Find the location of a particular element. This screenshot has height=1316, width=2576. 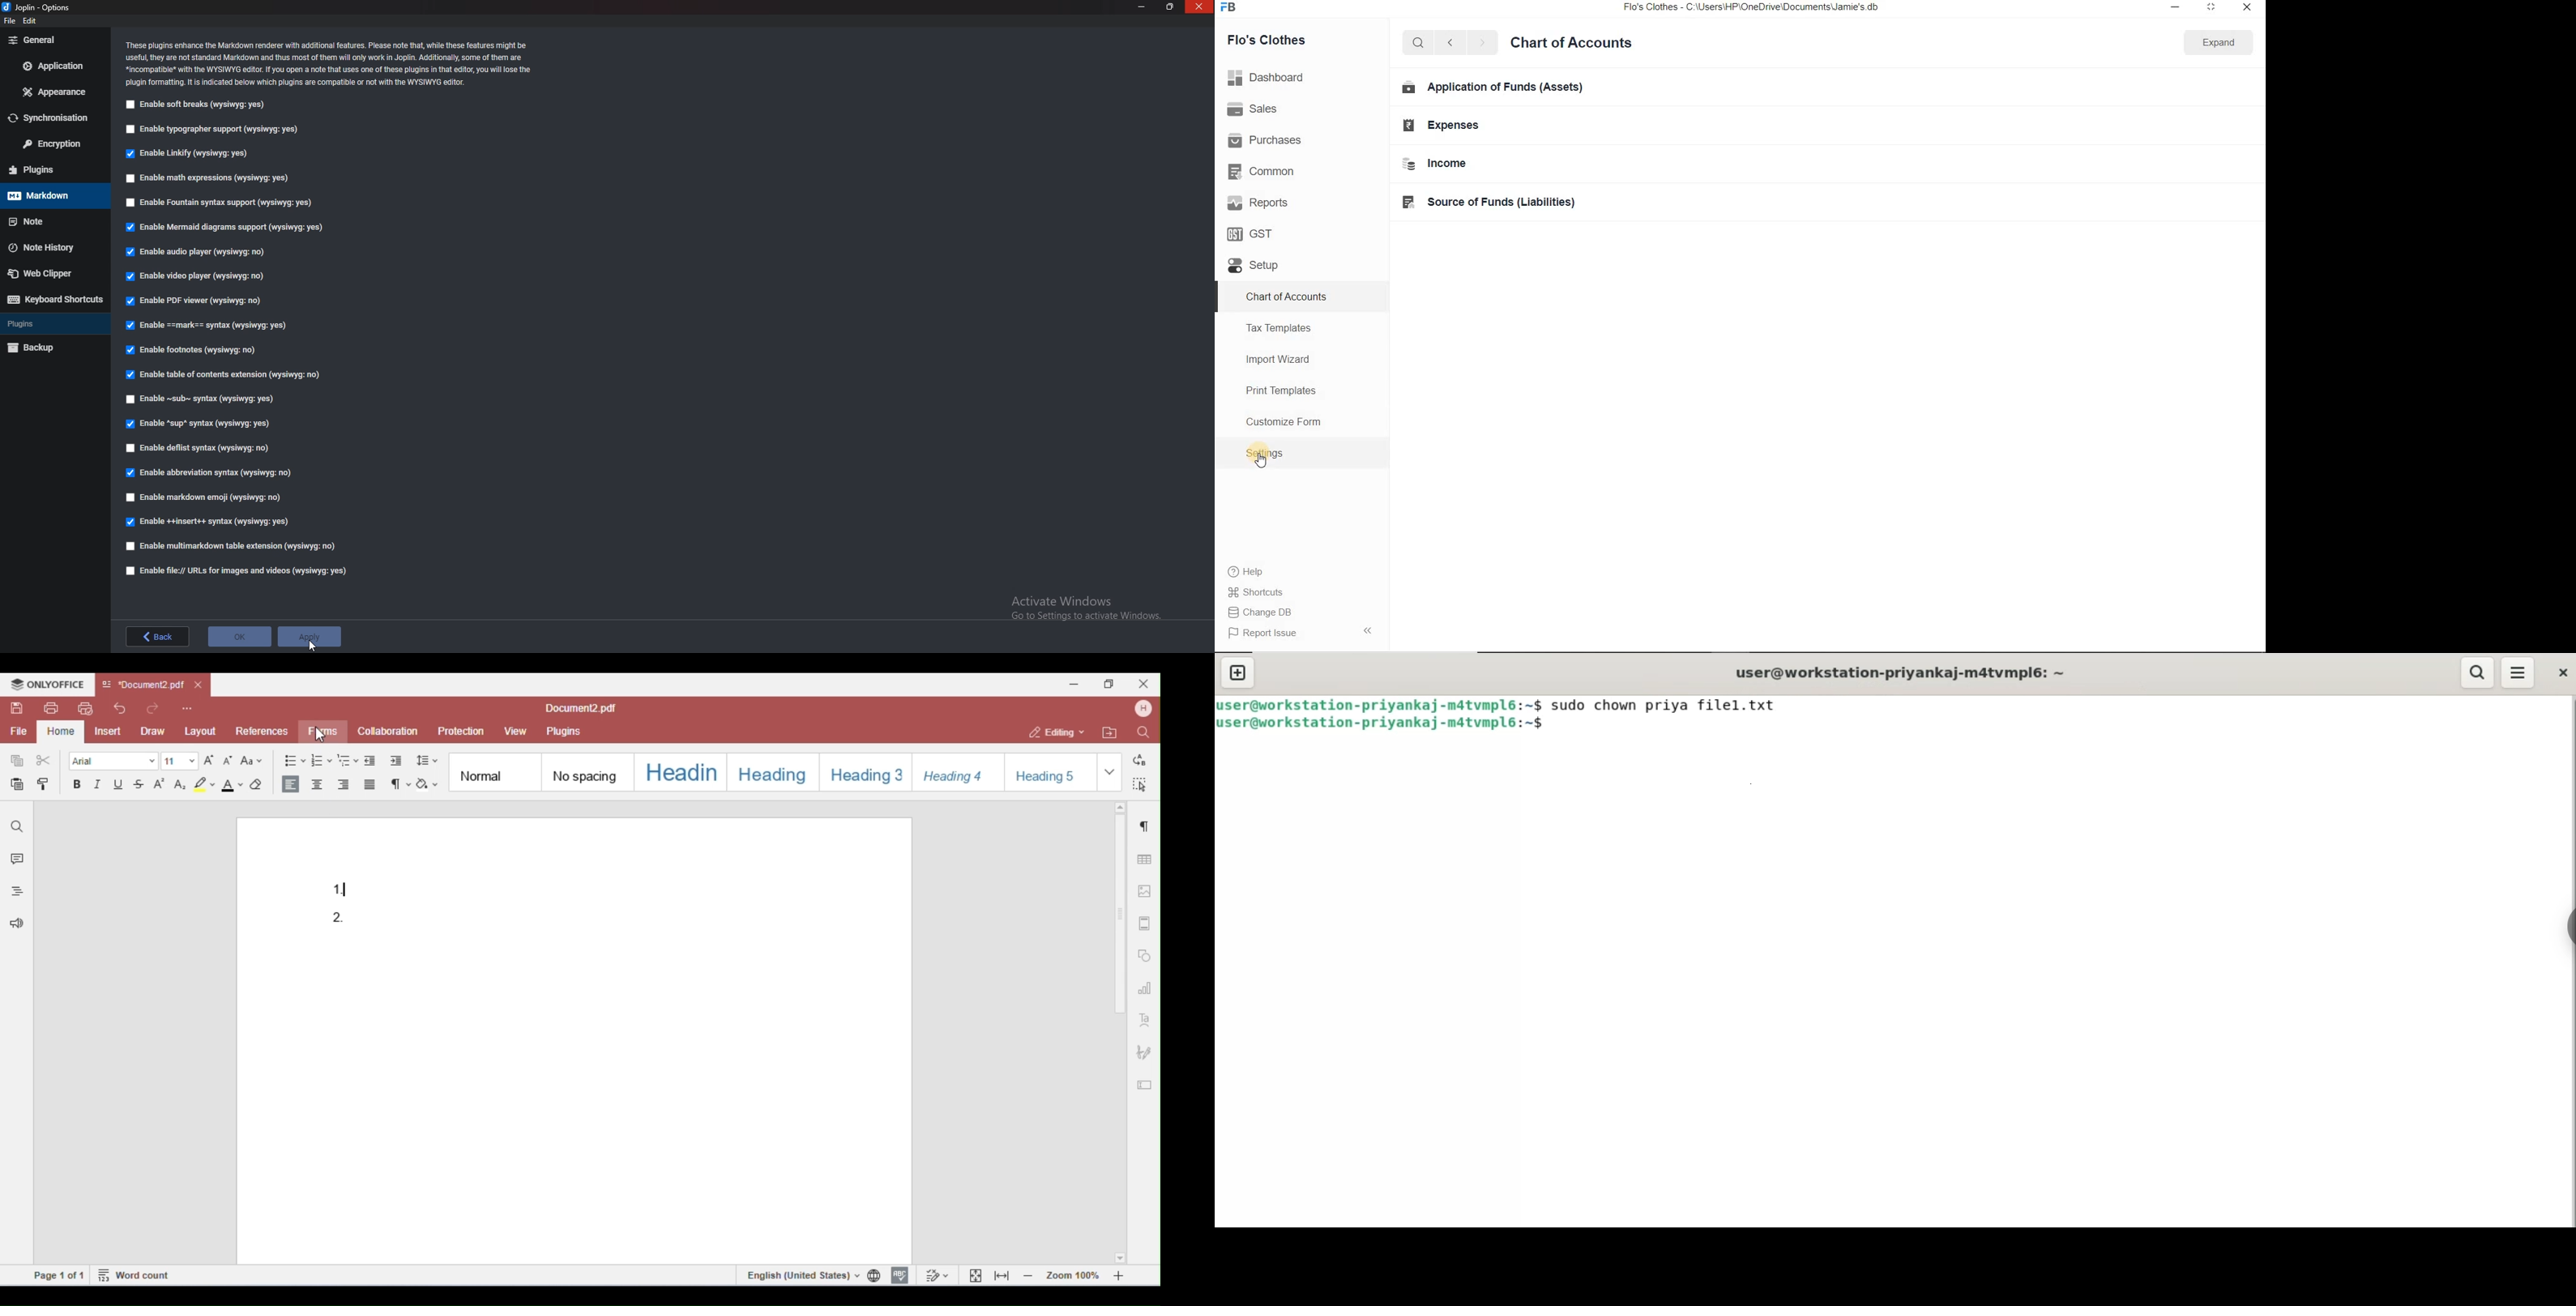

general is located at coordinates (52, 40).